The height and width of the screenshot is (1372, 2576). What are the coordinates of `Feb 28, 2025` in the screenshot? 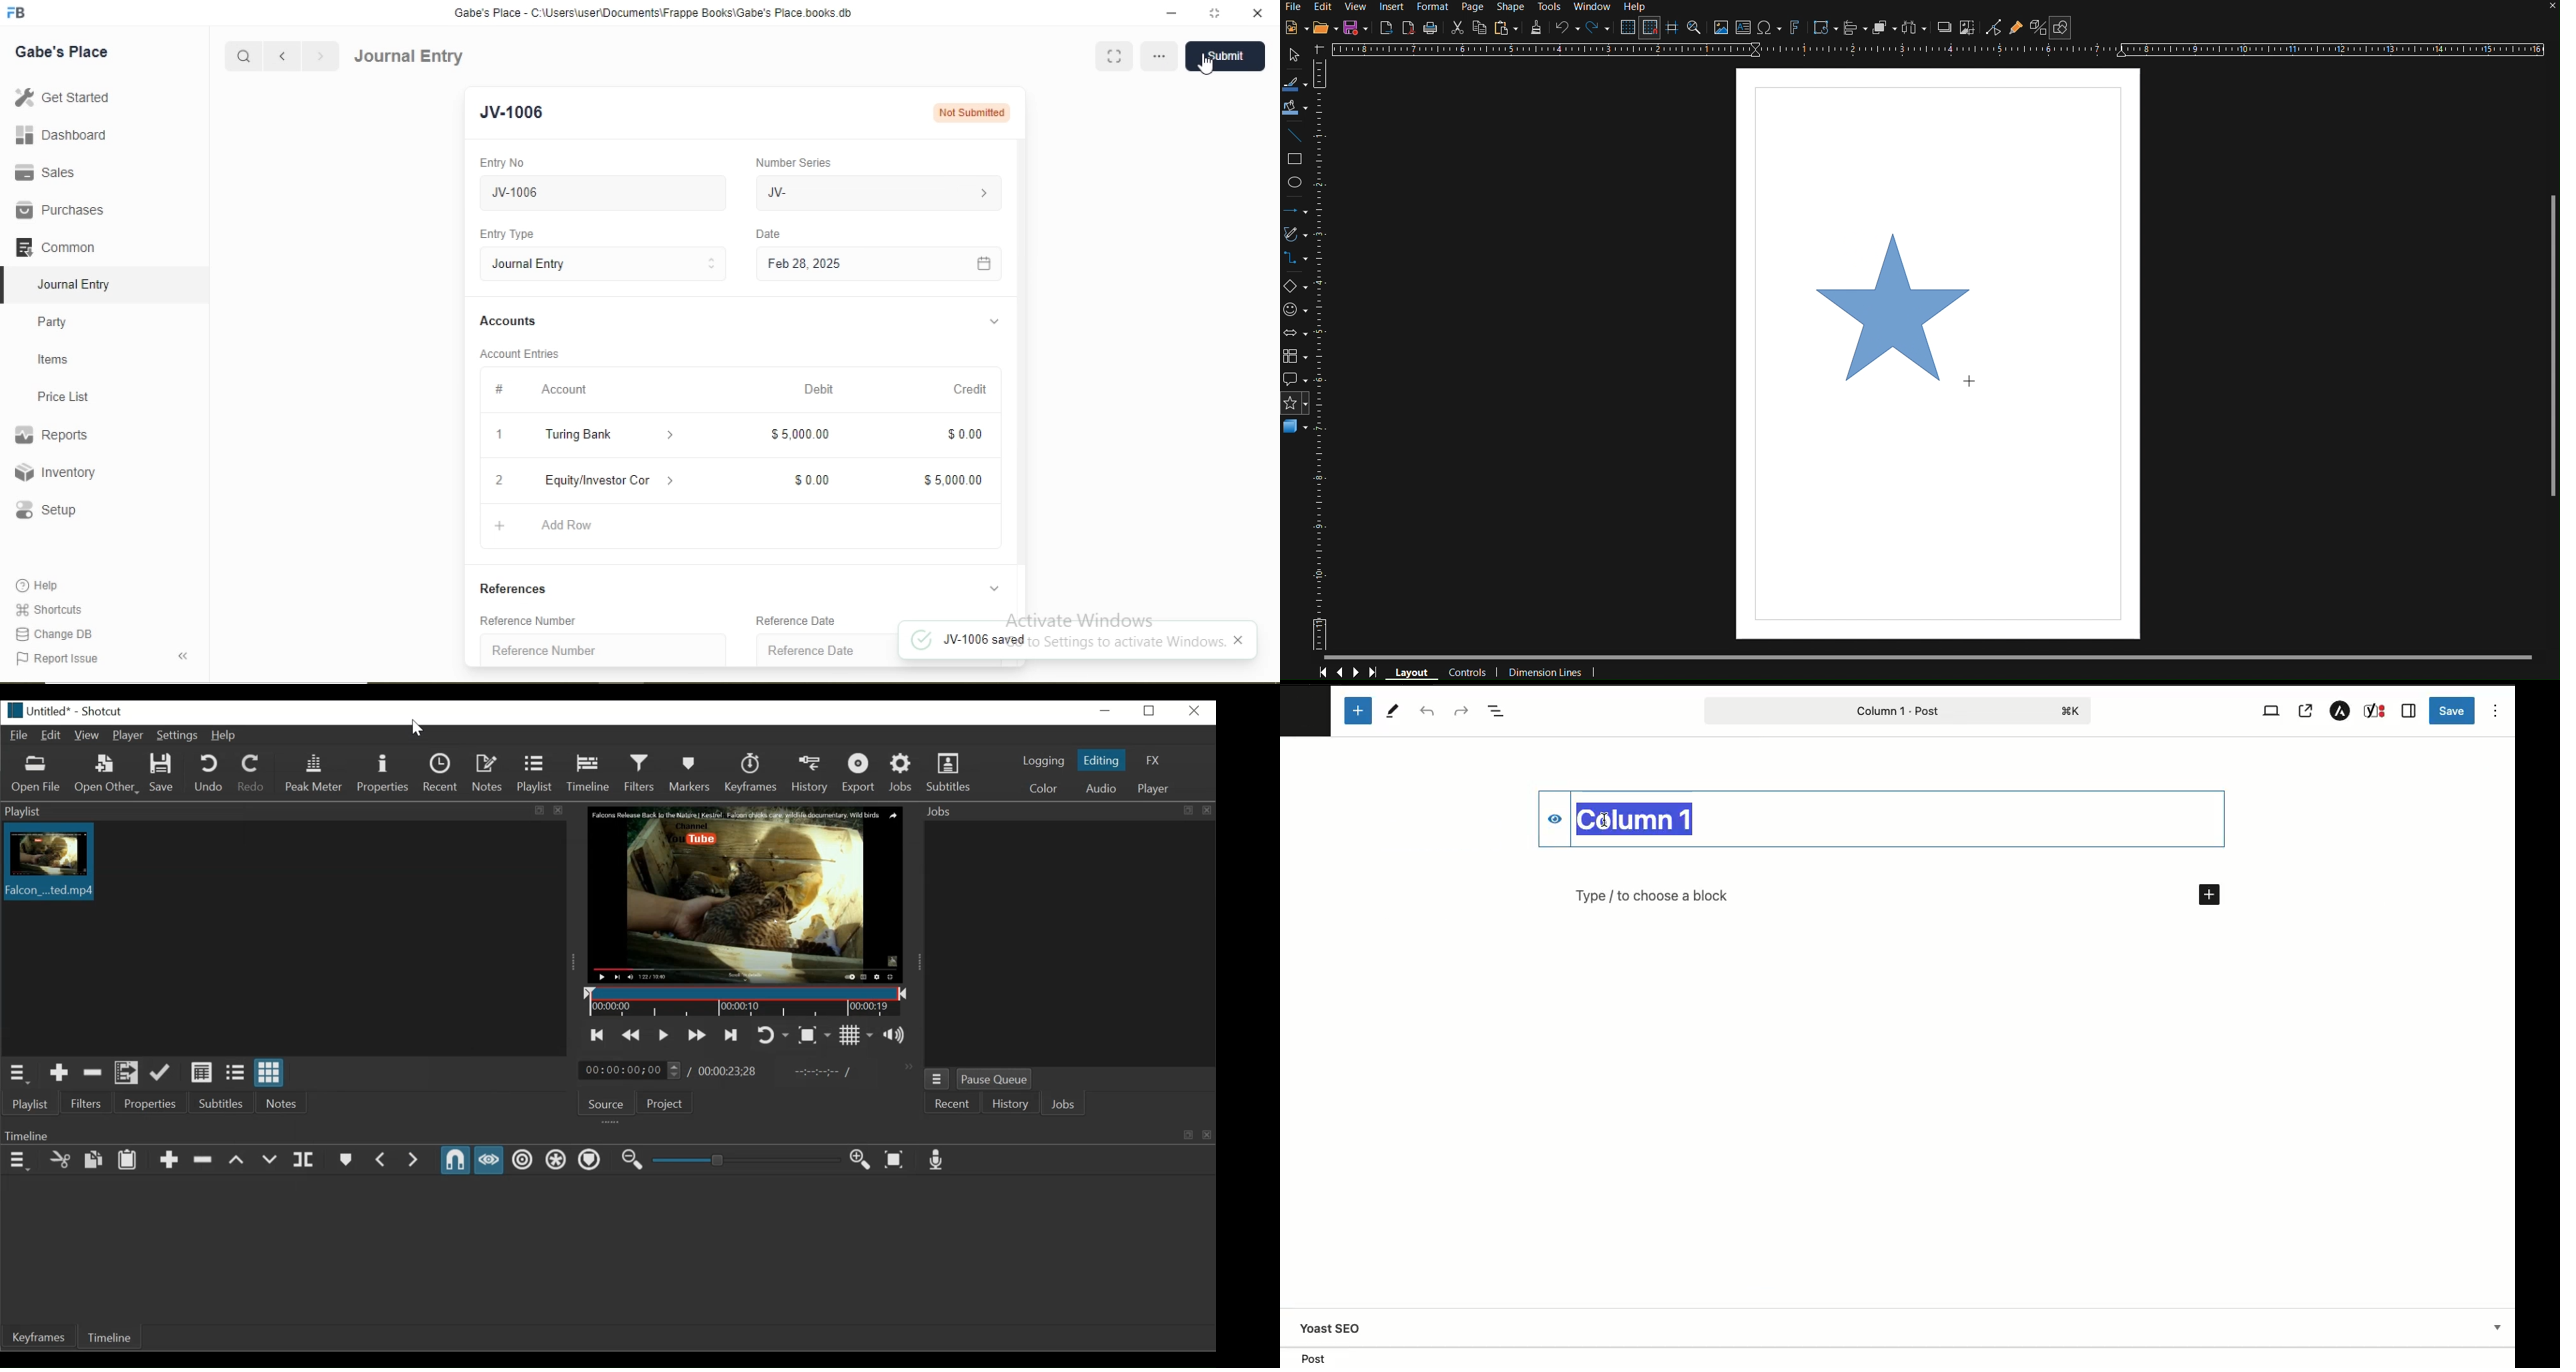 It's located at (804, 263).